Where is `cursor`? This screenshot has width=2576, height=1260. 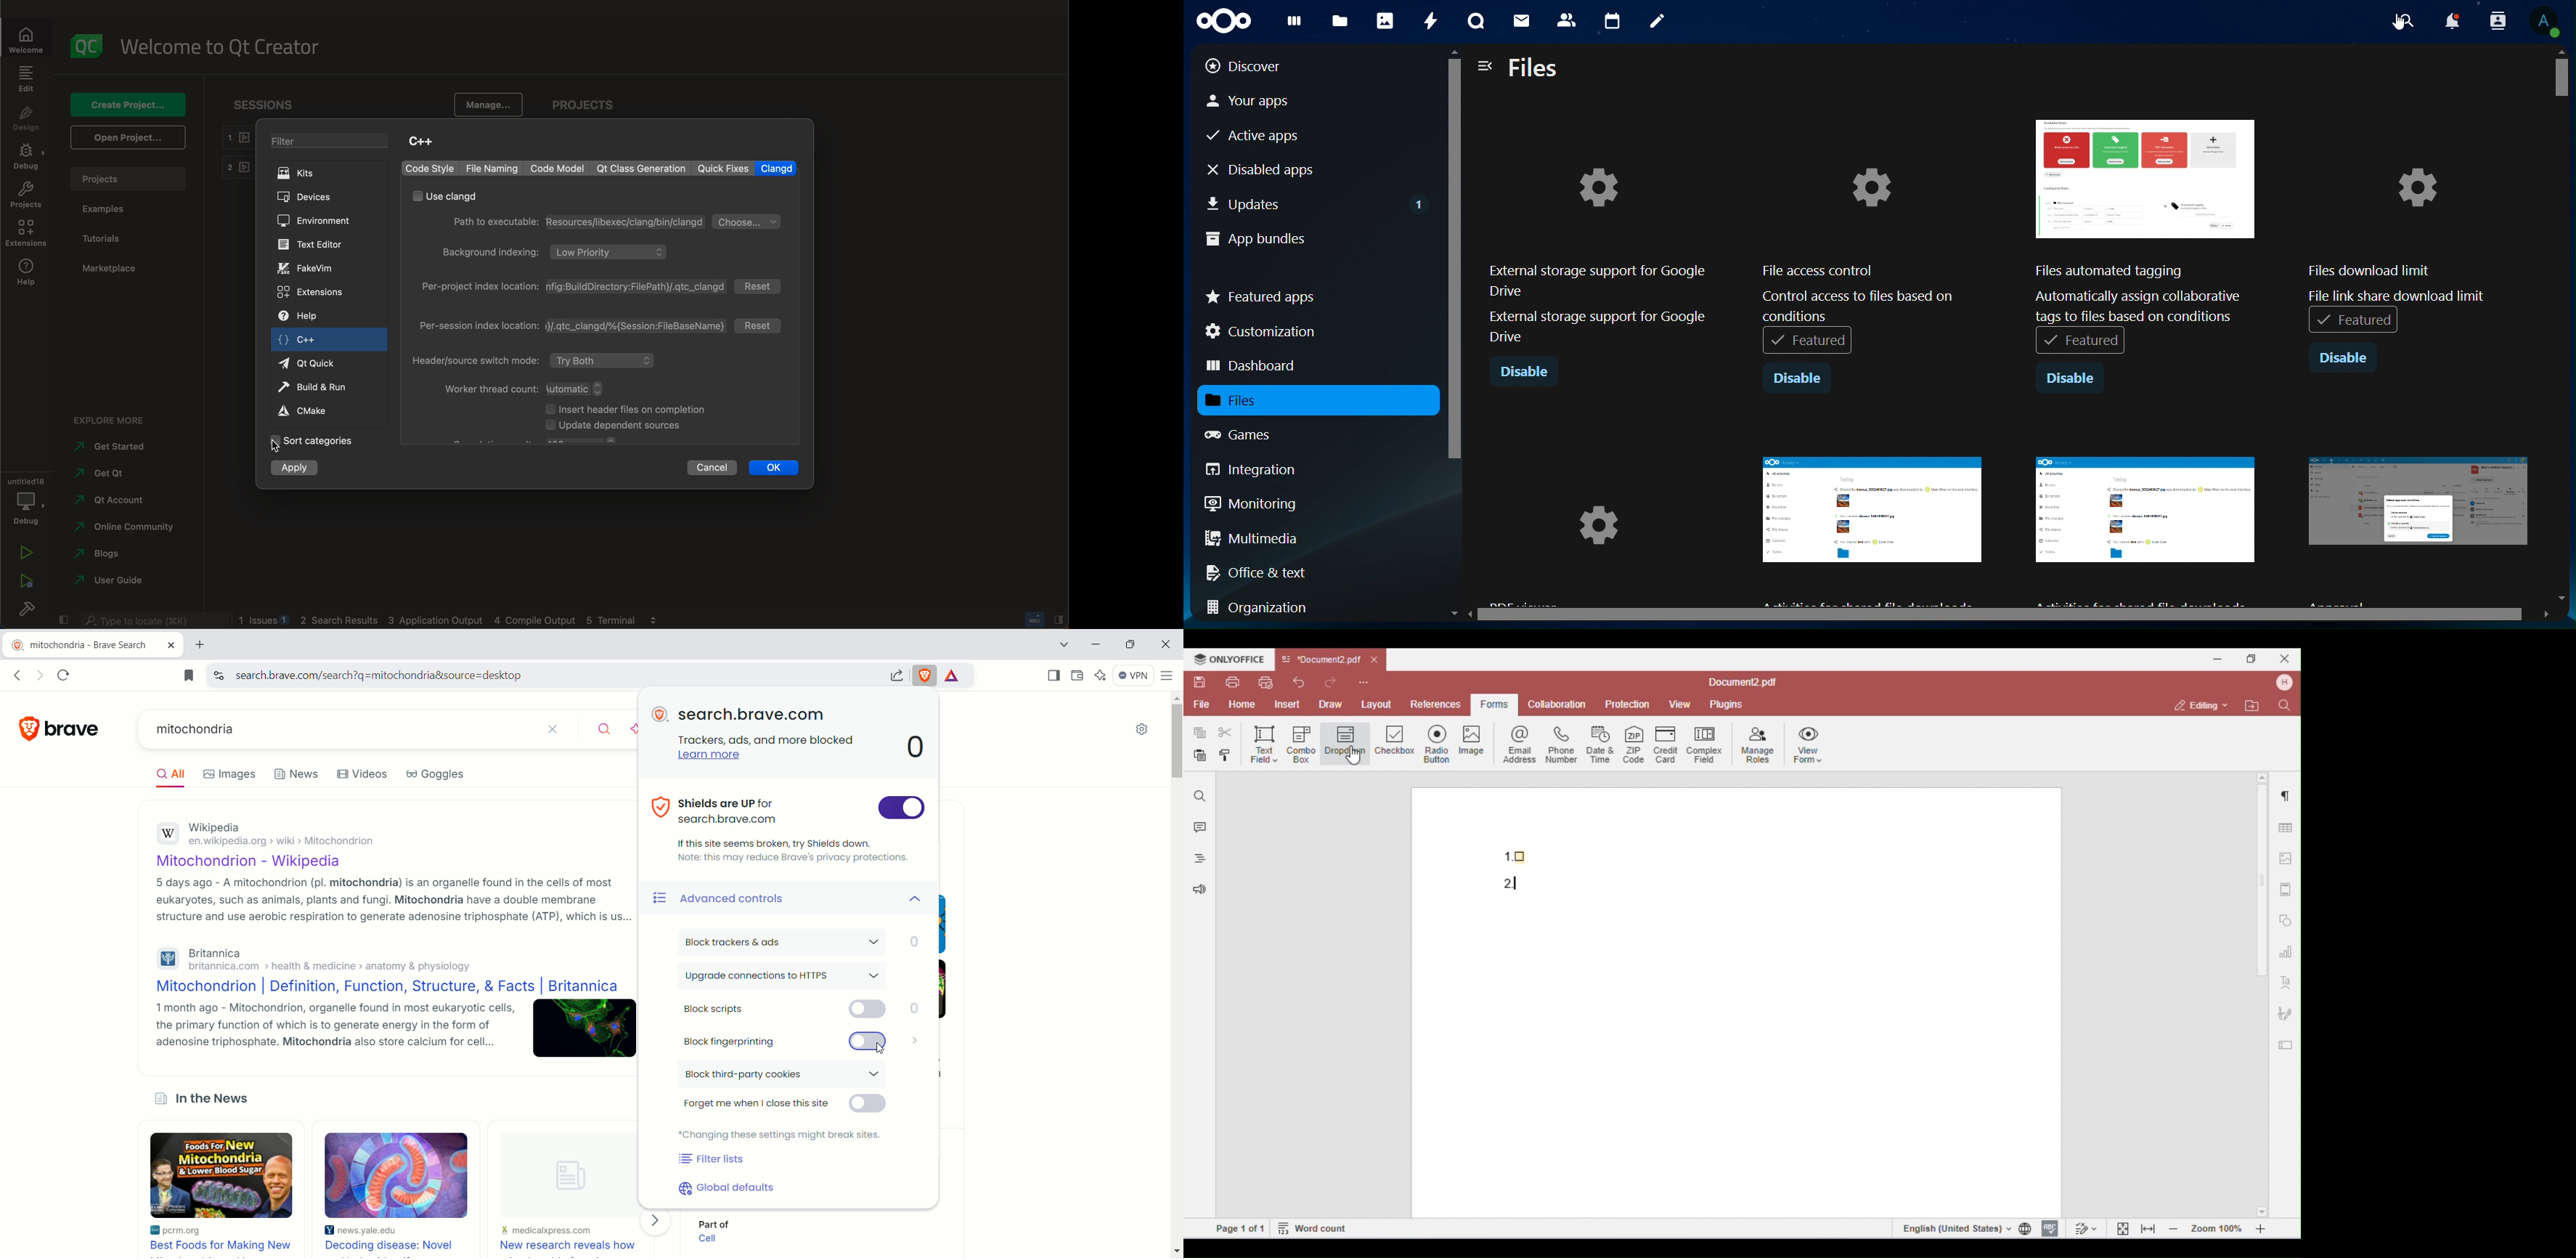
cursor is located at coordinates (877, 1050).